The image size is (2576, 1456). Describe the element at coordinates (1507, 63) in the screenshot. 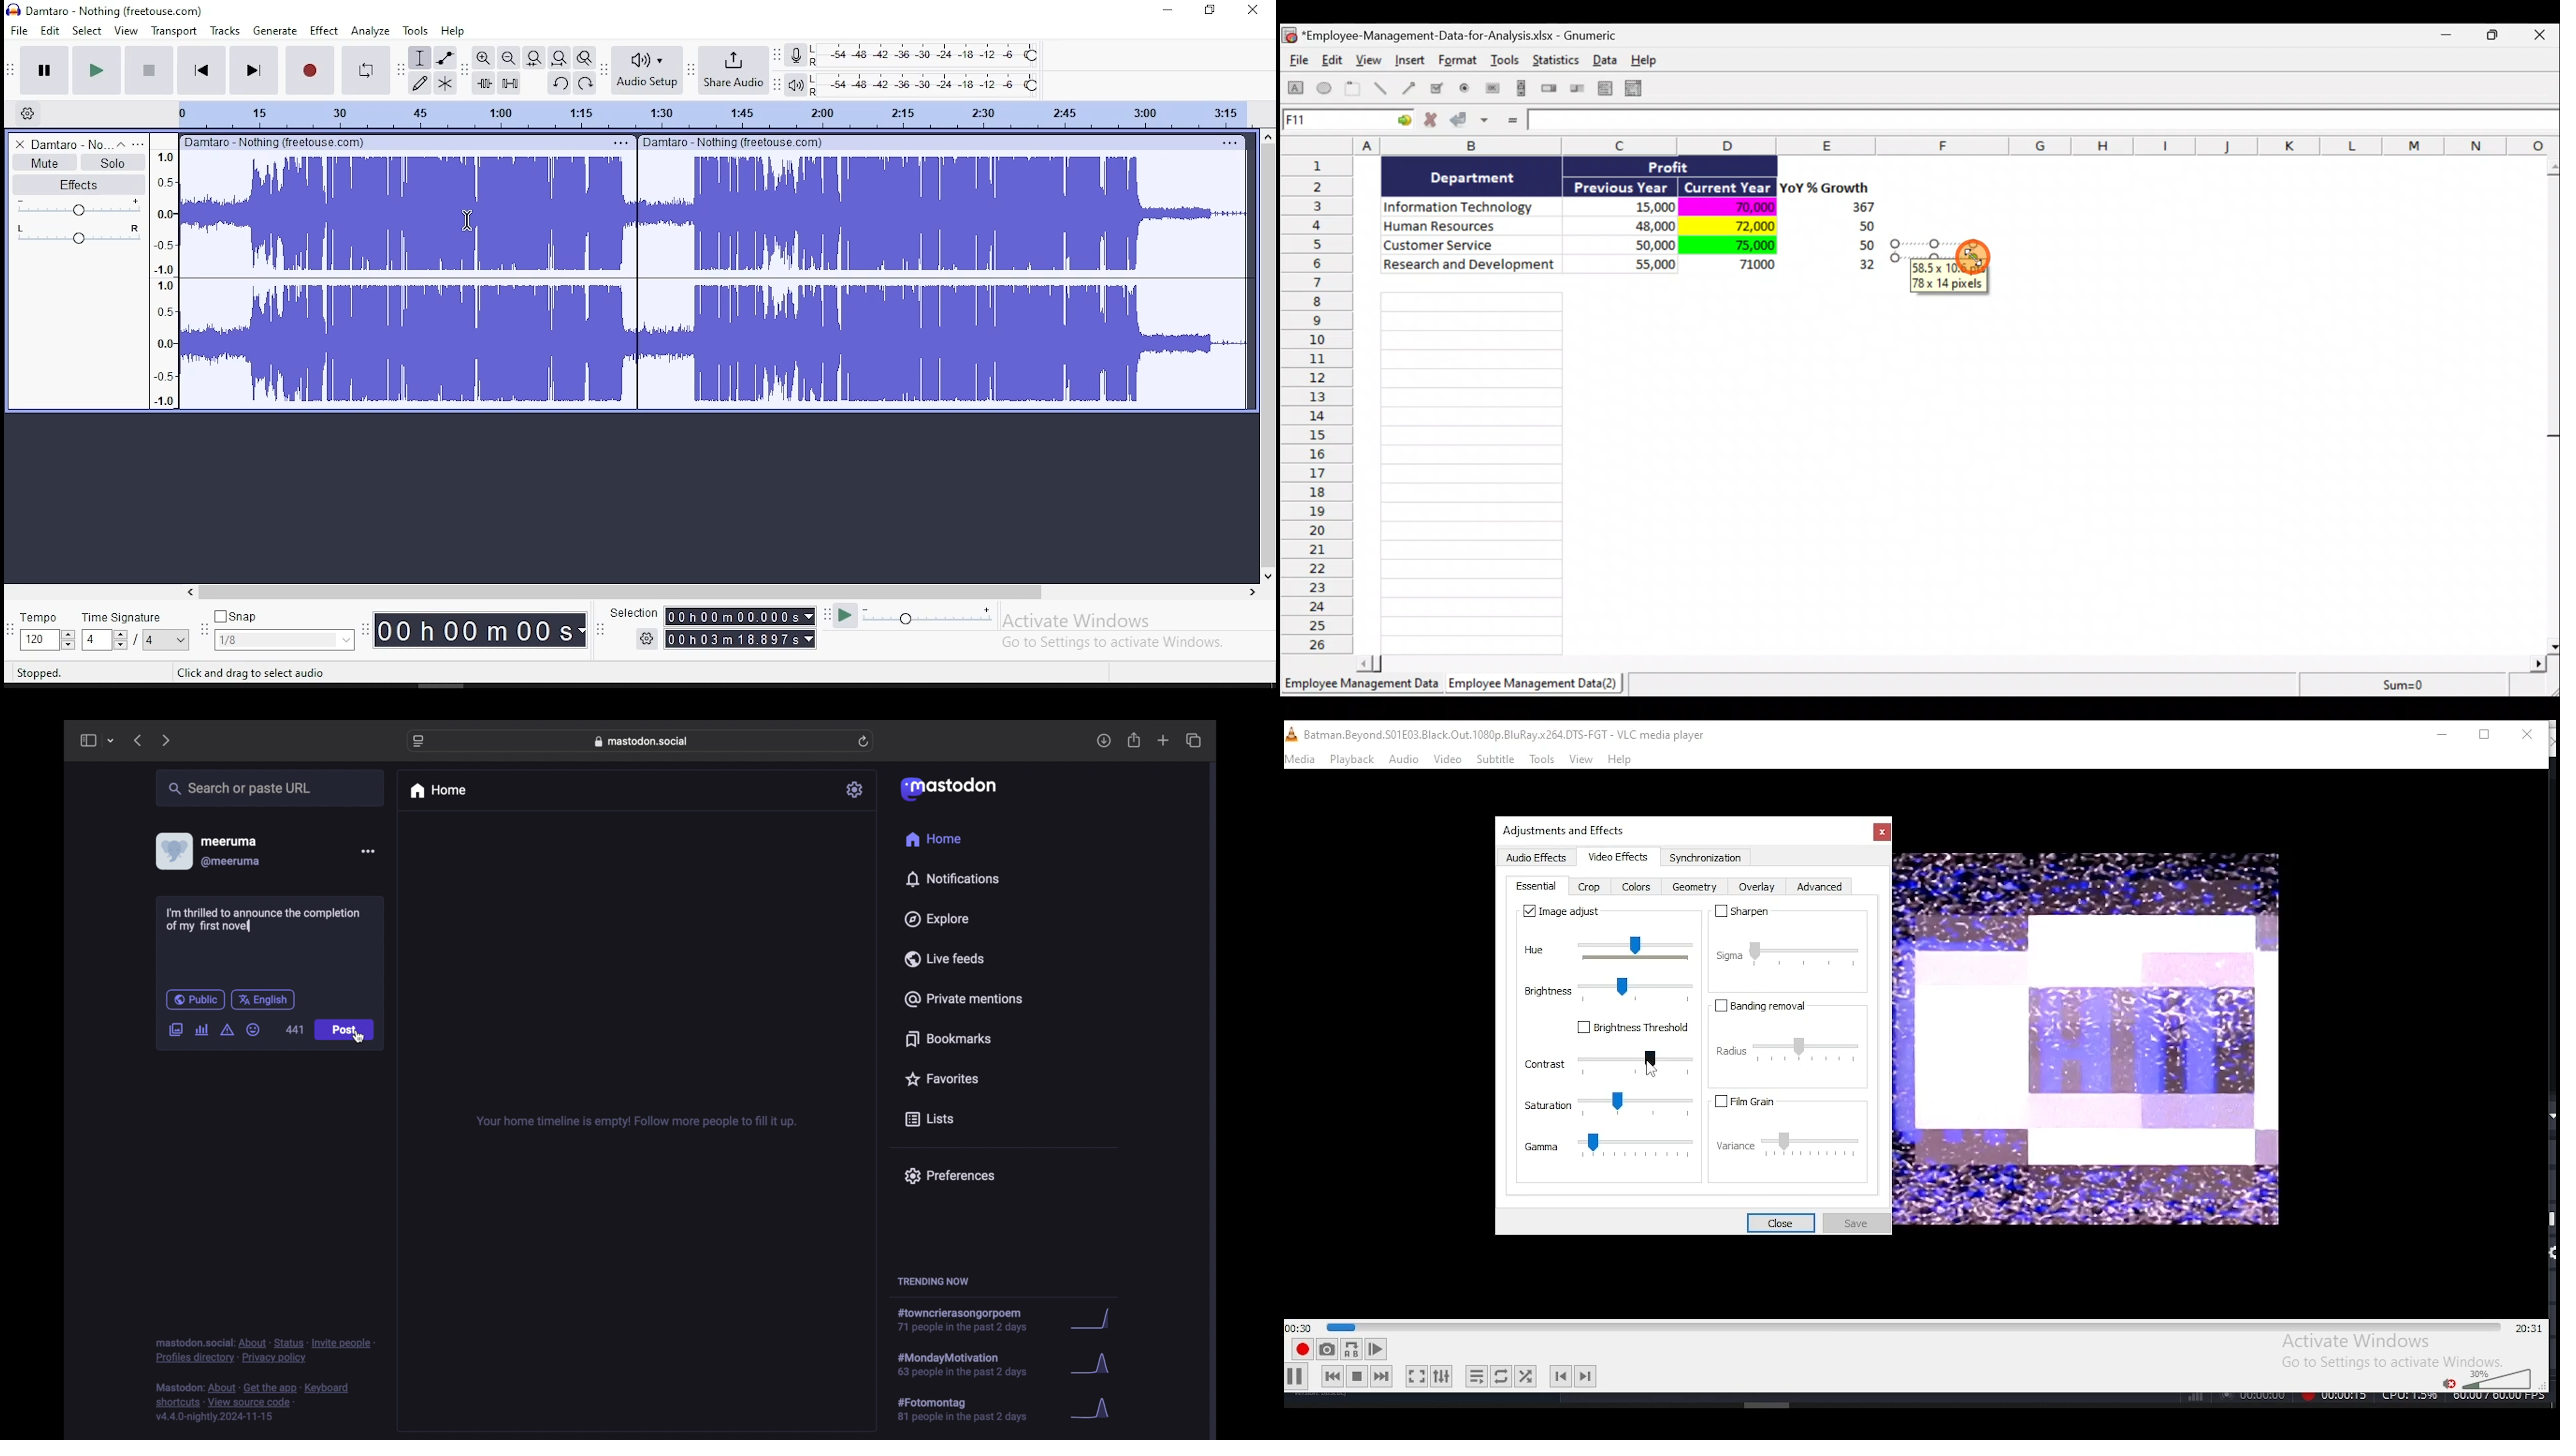

I see `Tools` at that location.